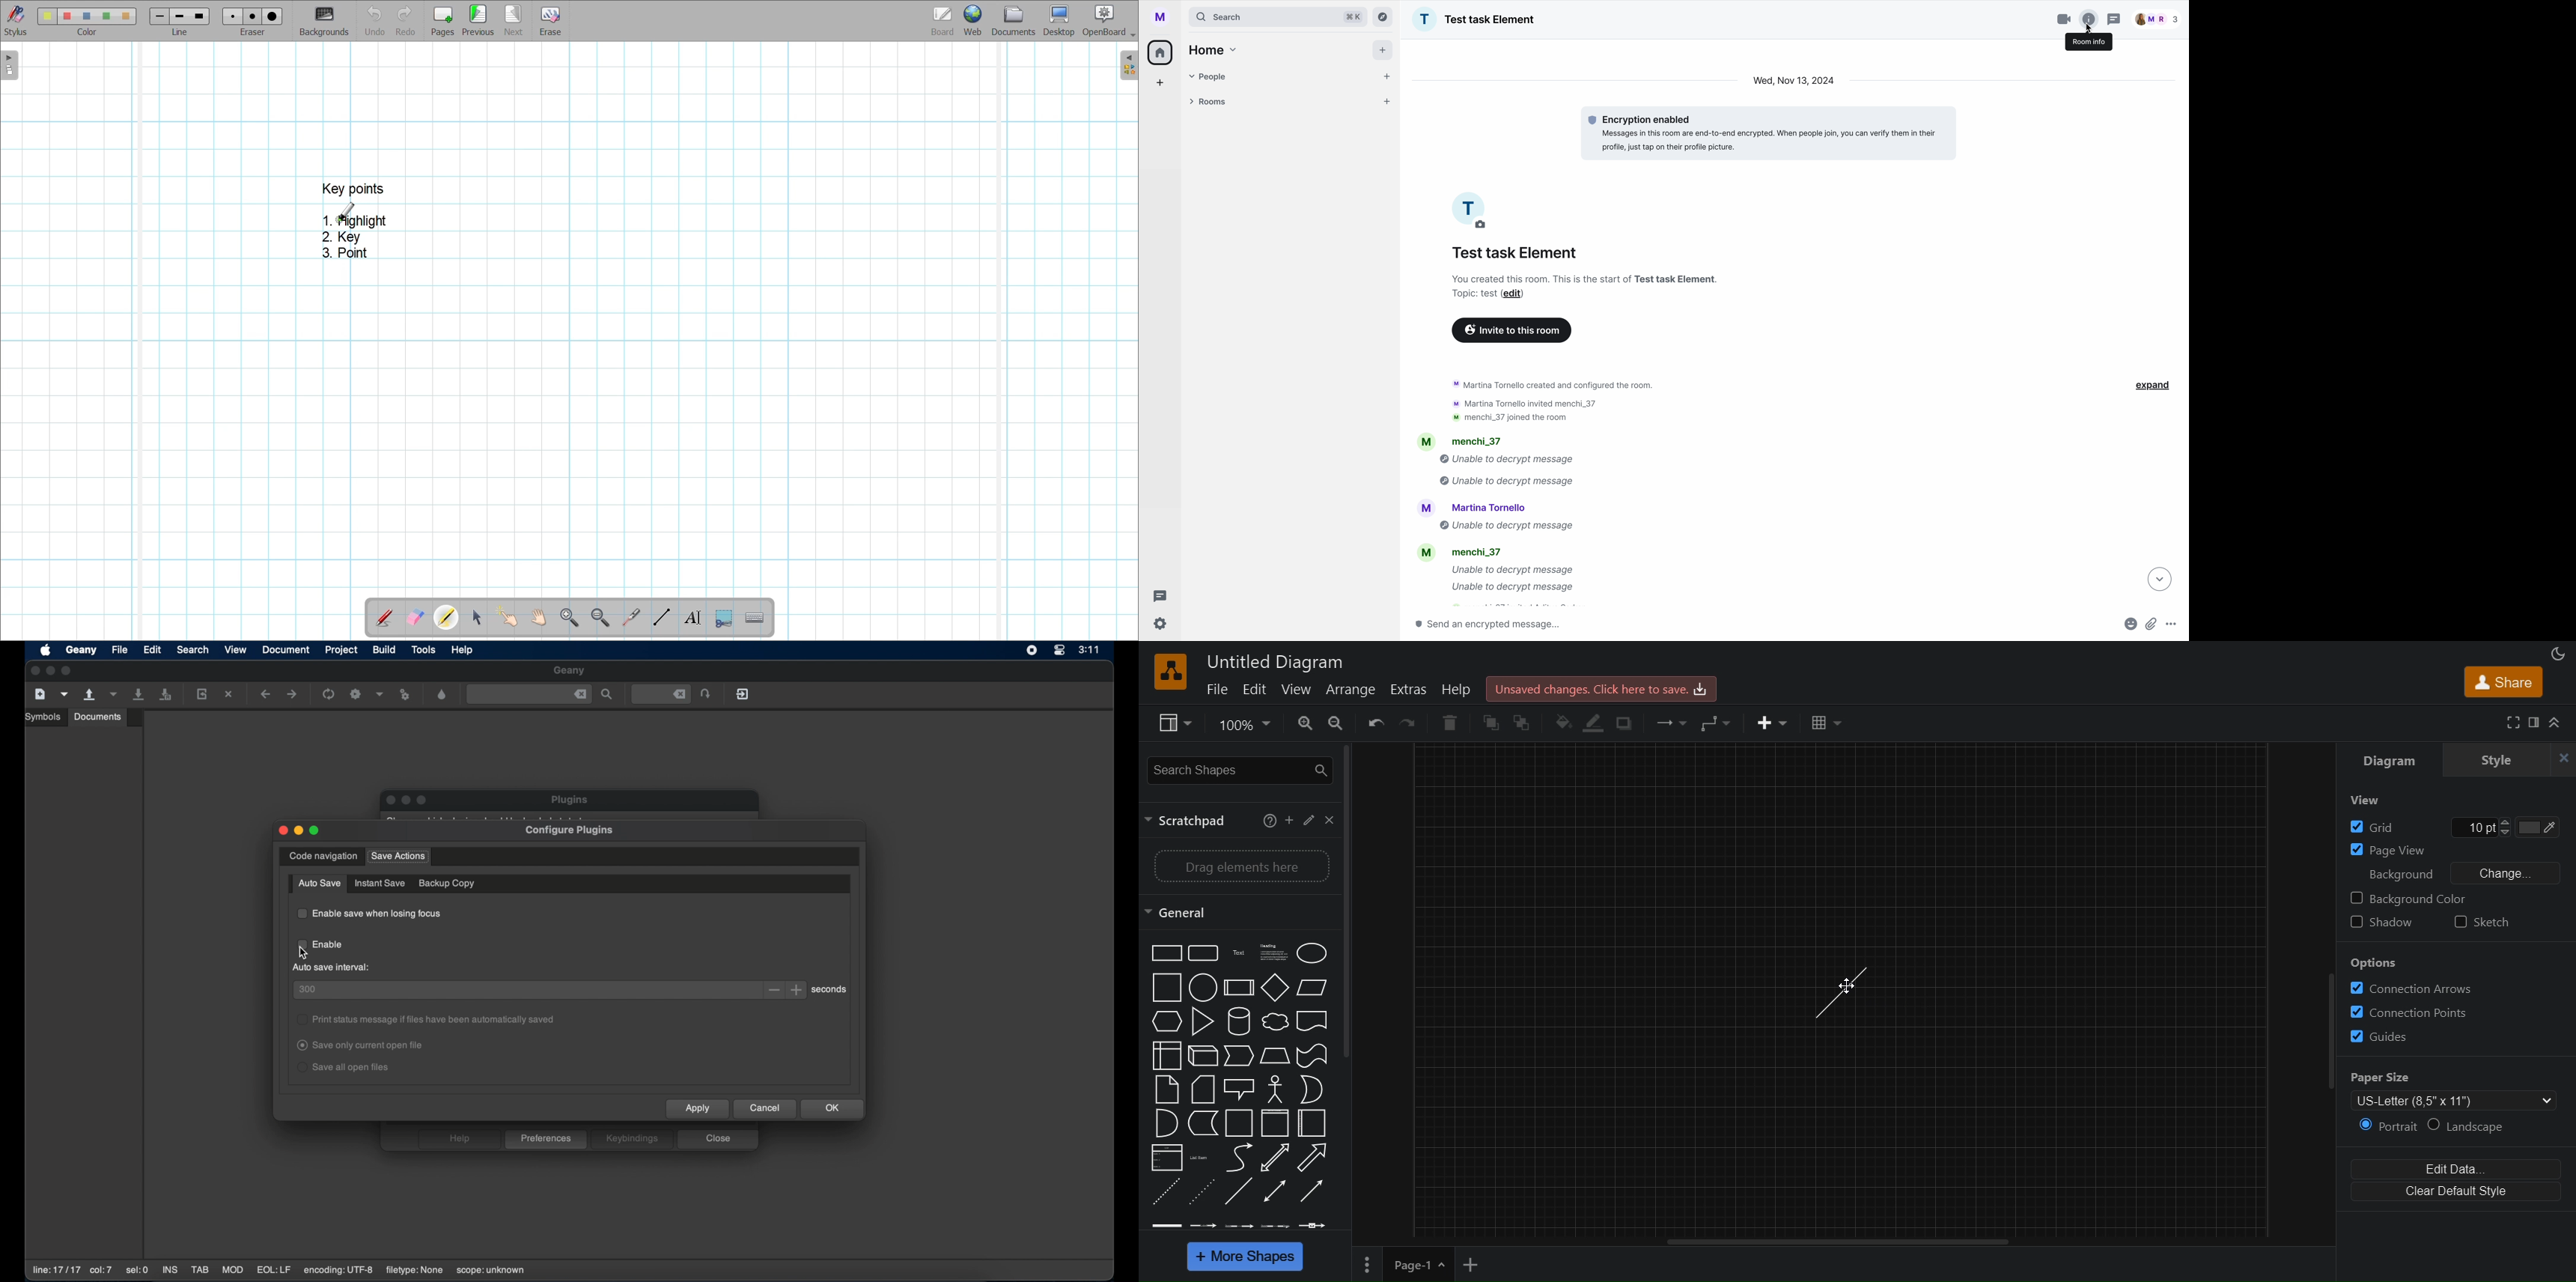  Describe the element at coordinates (1328, 820) in the screenshot. I see `close` at that location.